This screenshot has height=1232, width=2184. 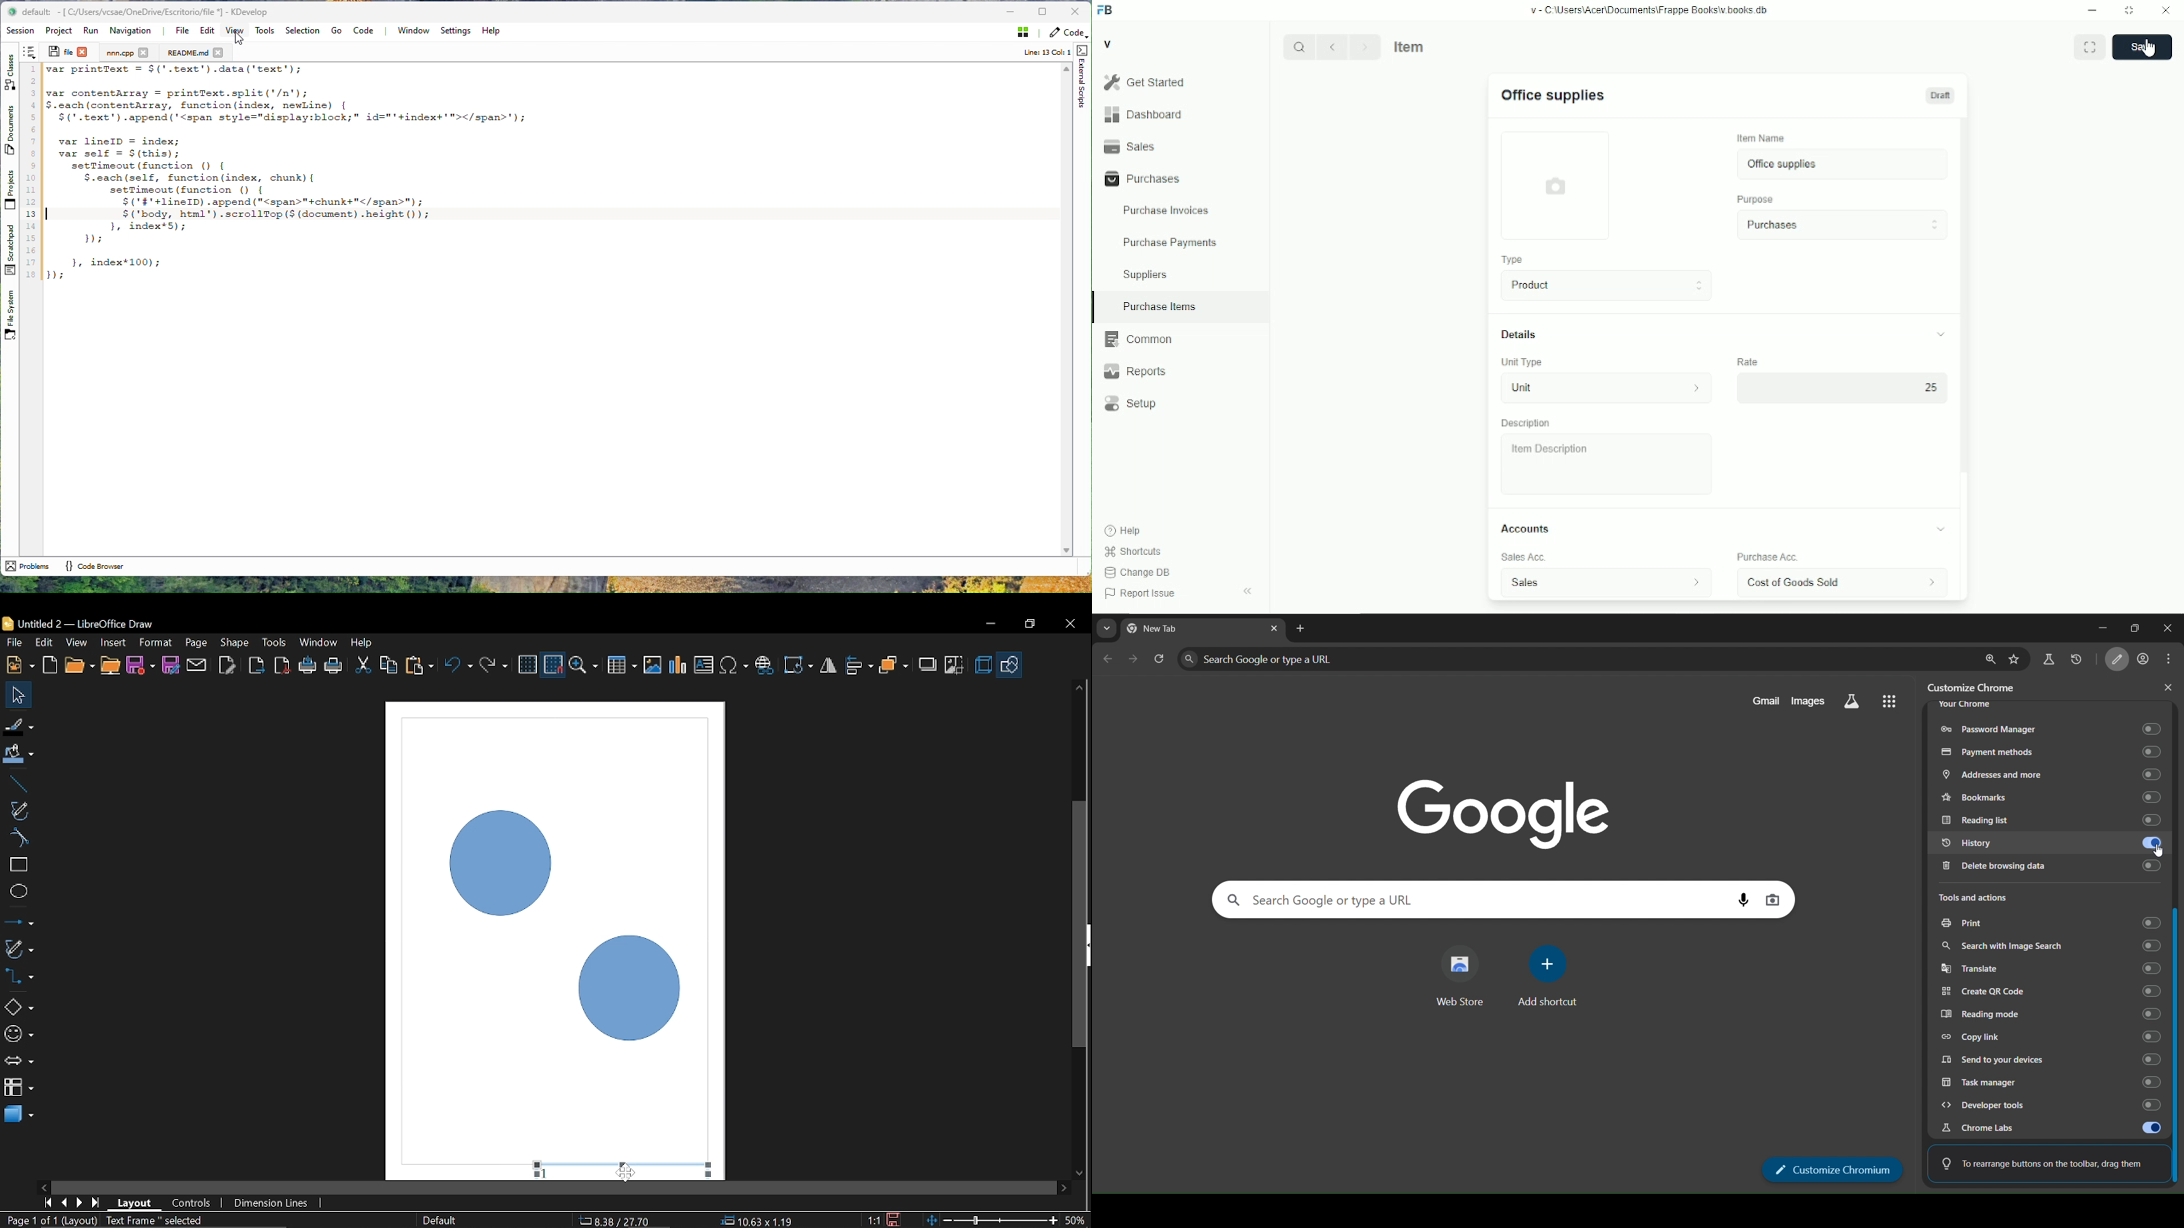 I want to click on print directly, so click(x=334, y=665).